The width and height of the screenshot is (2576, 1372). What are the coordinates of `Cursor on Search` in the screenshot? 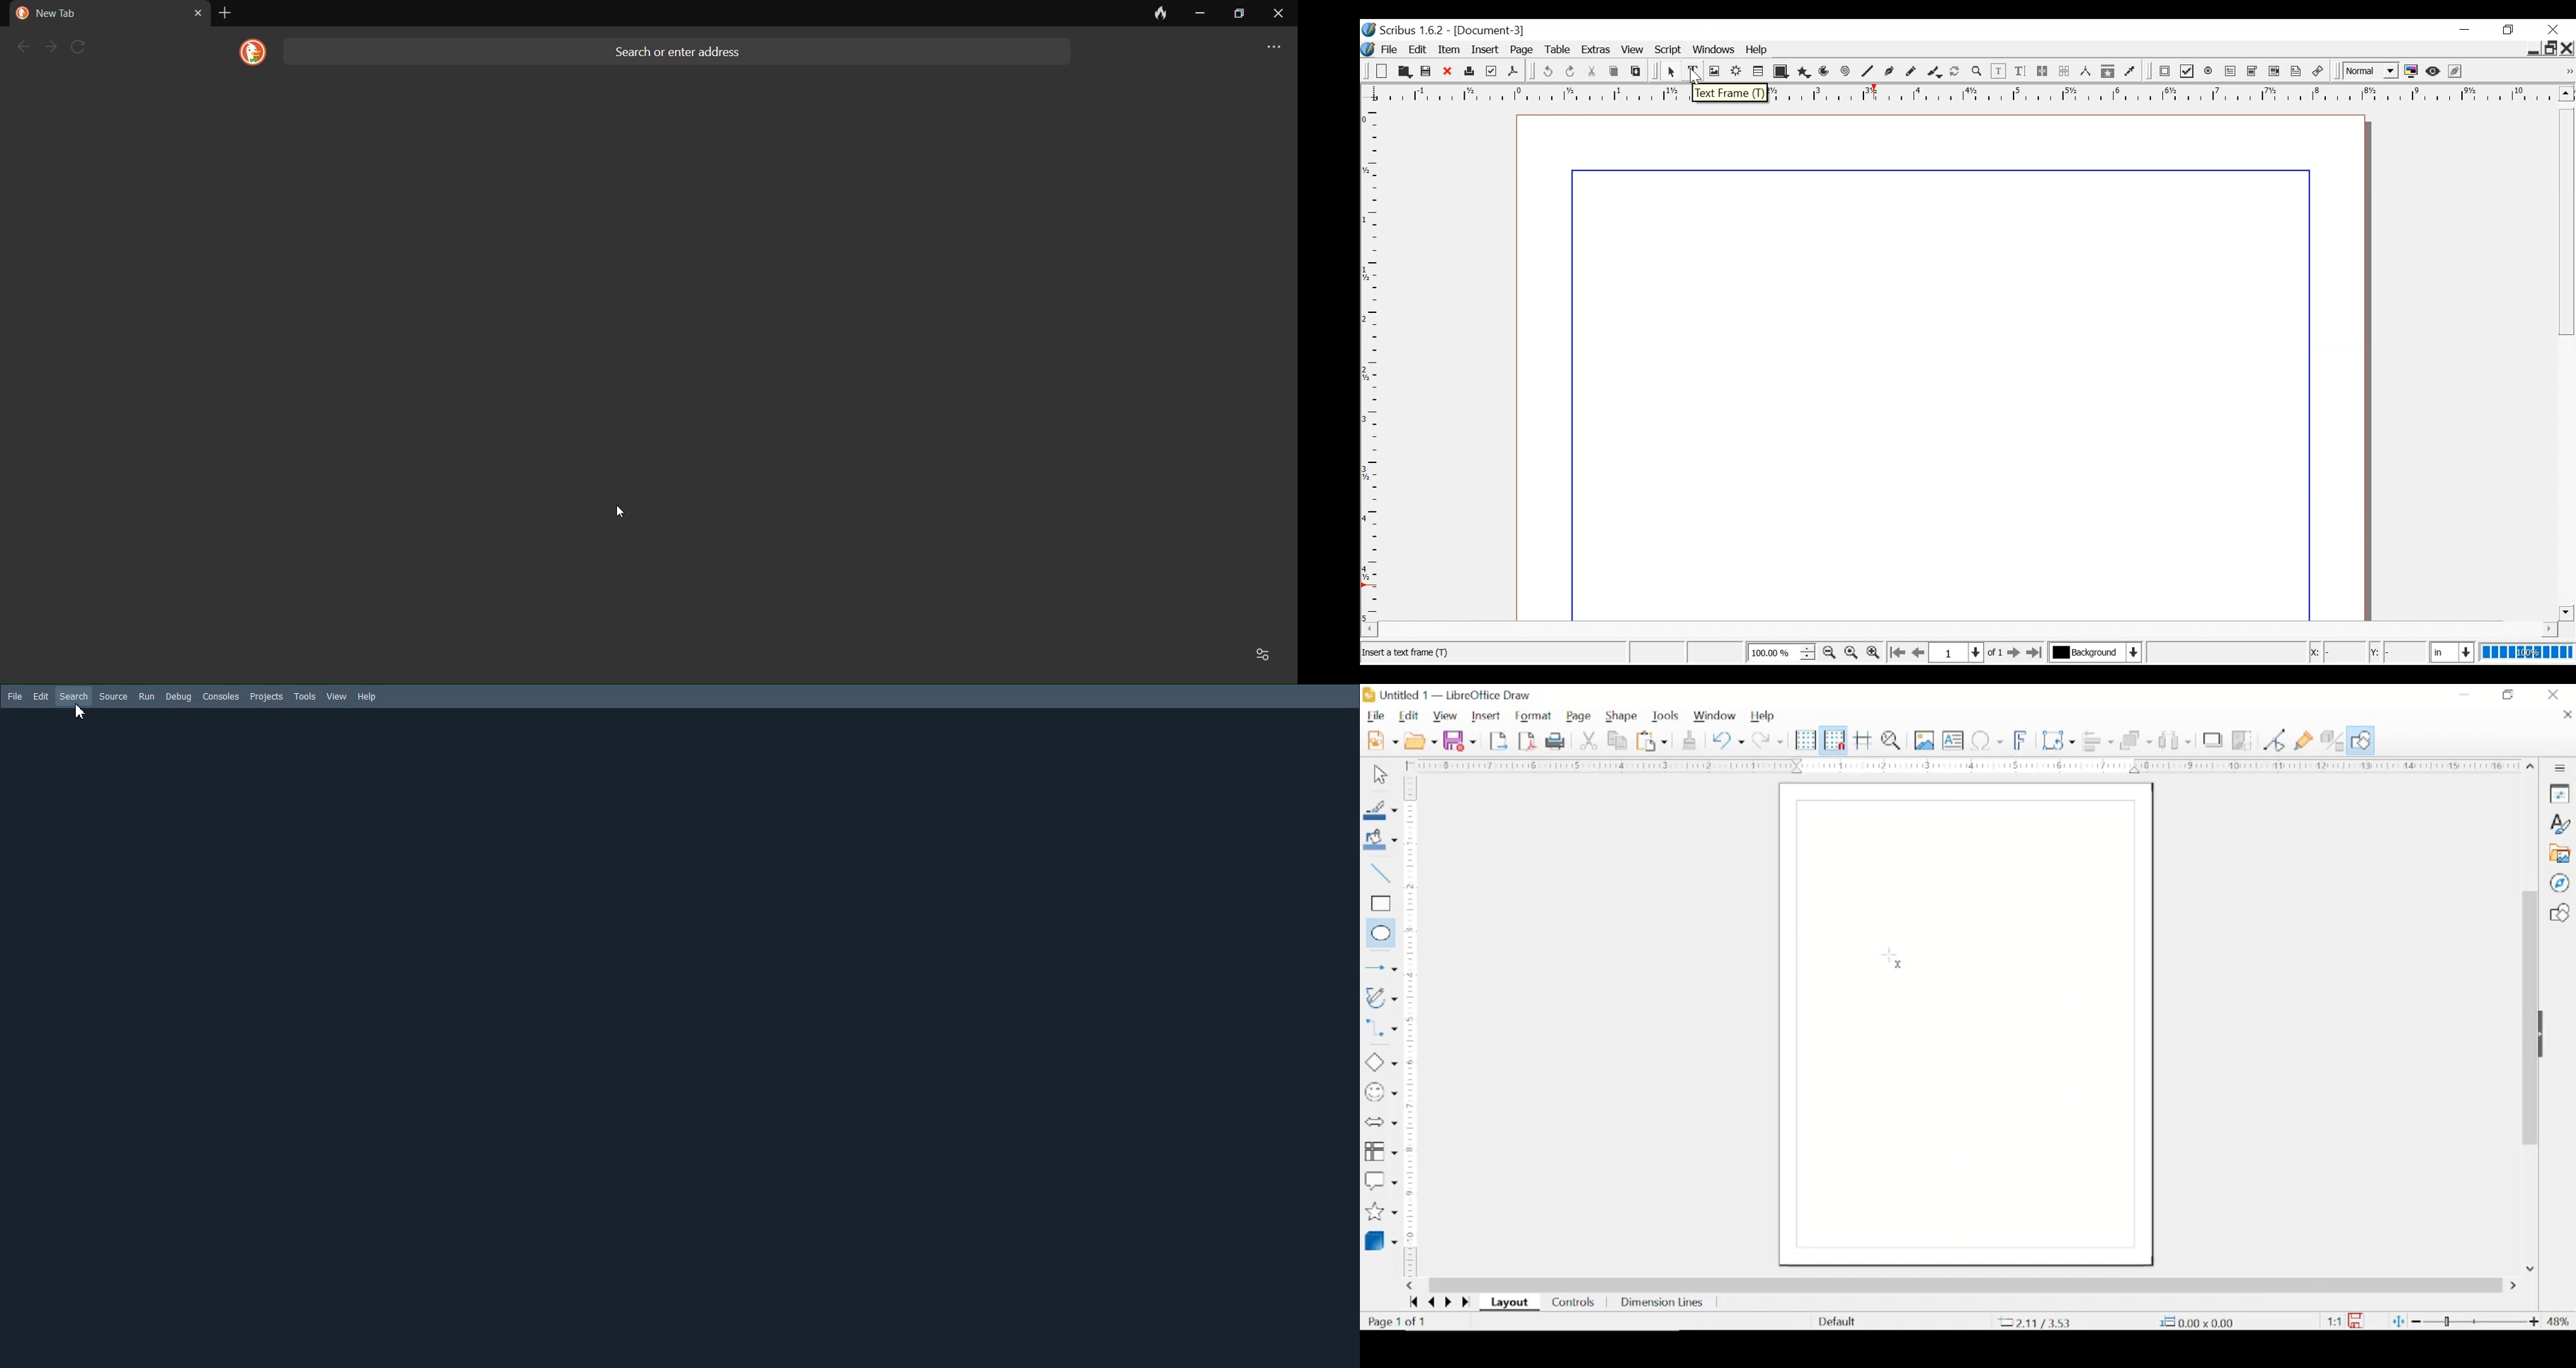 It's located at (77, 711).